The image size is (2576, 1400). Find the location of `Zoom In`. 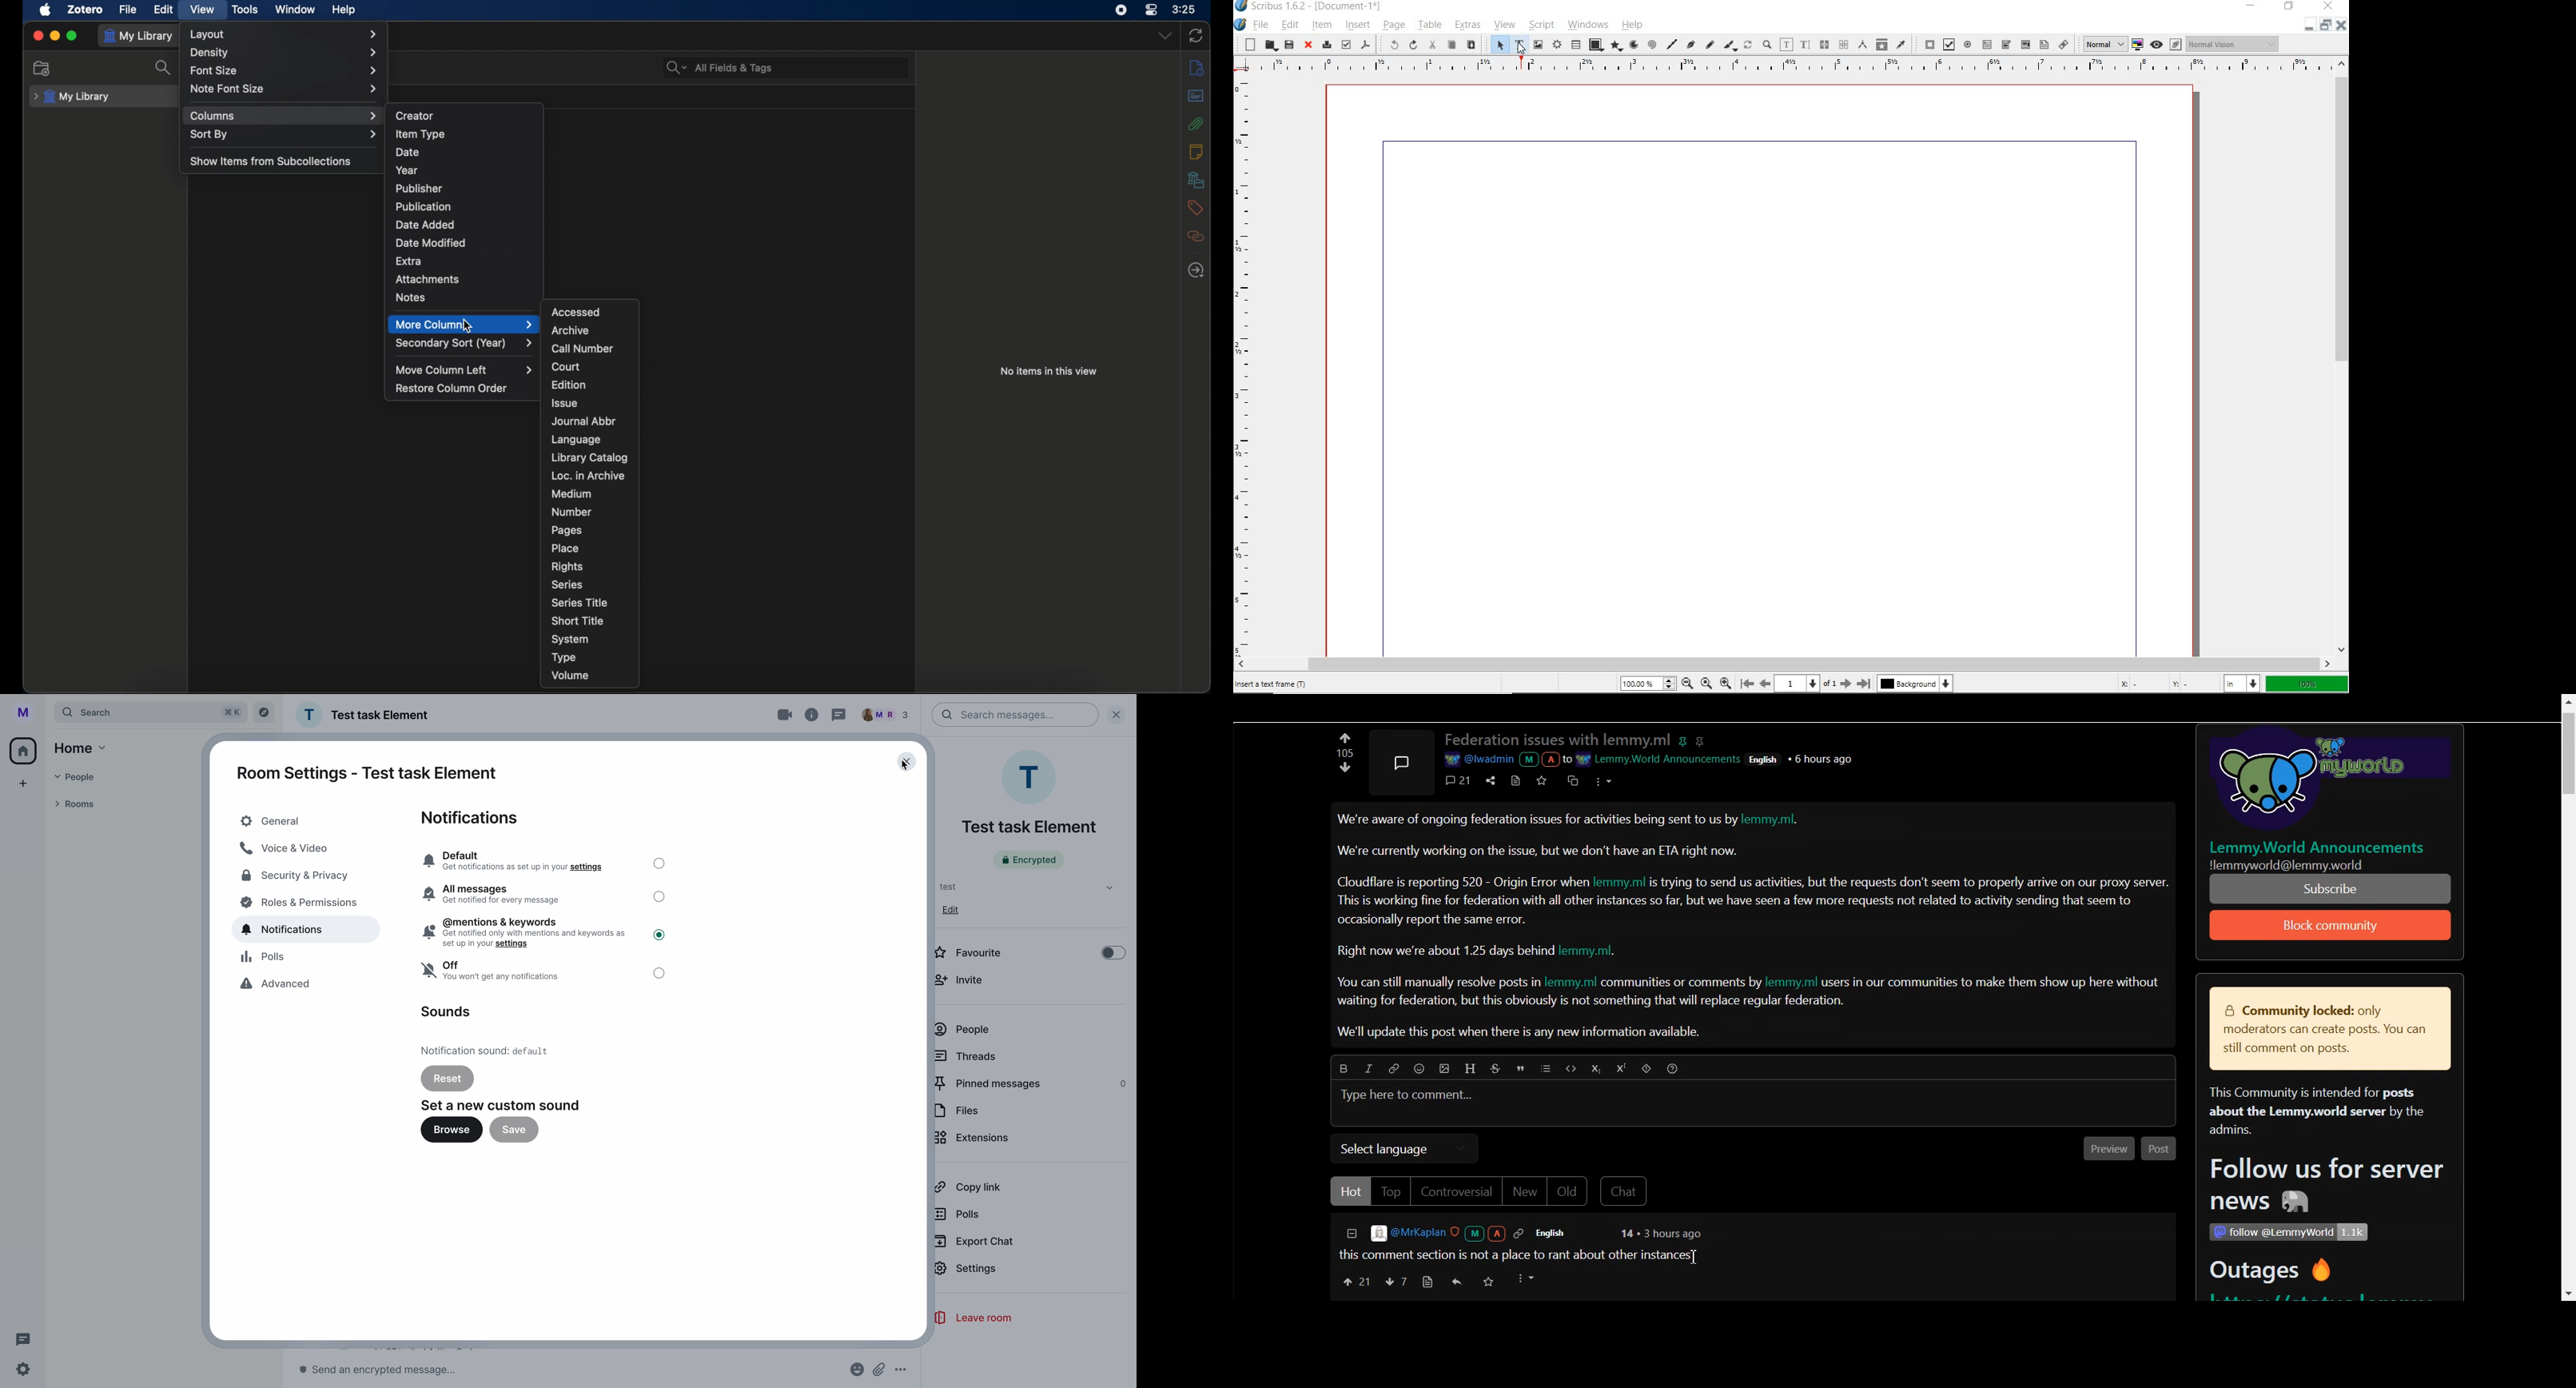

Zoom In is located at coordinates (1726, 684).